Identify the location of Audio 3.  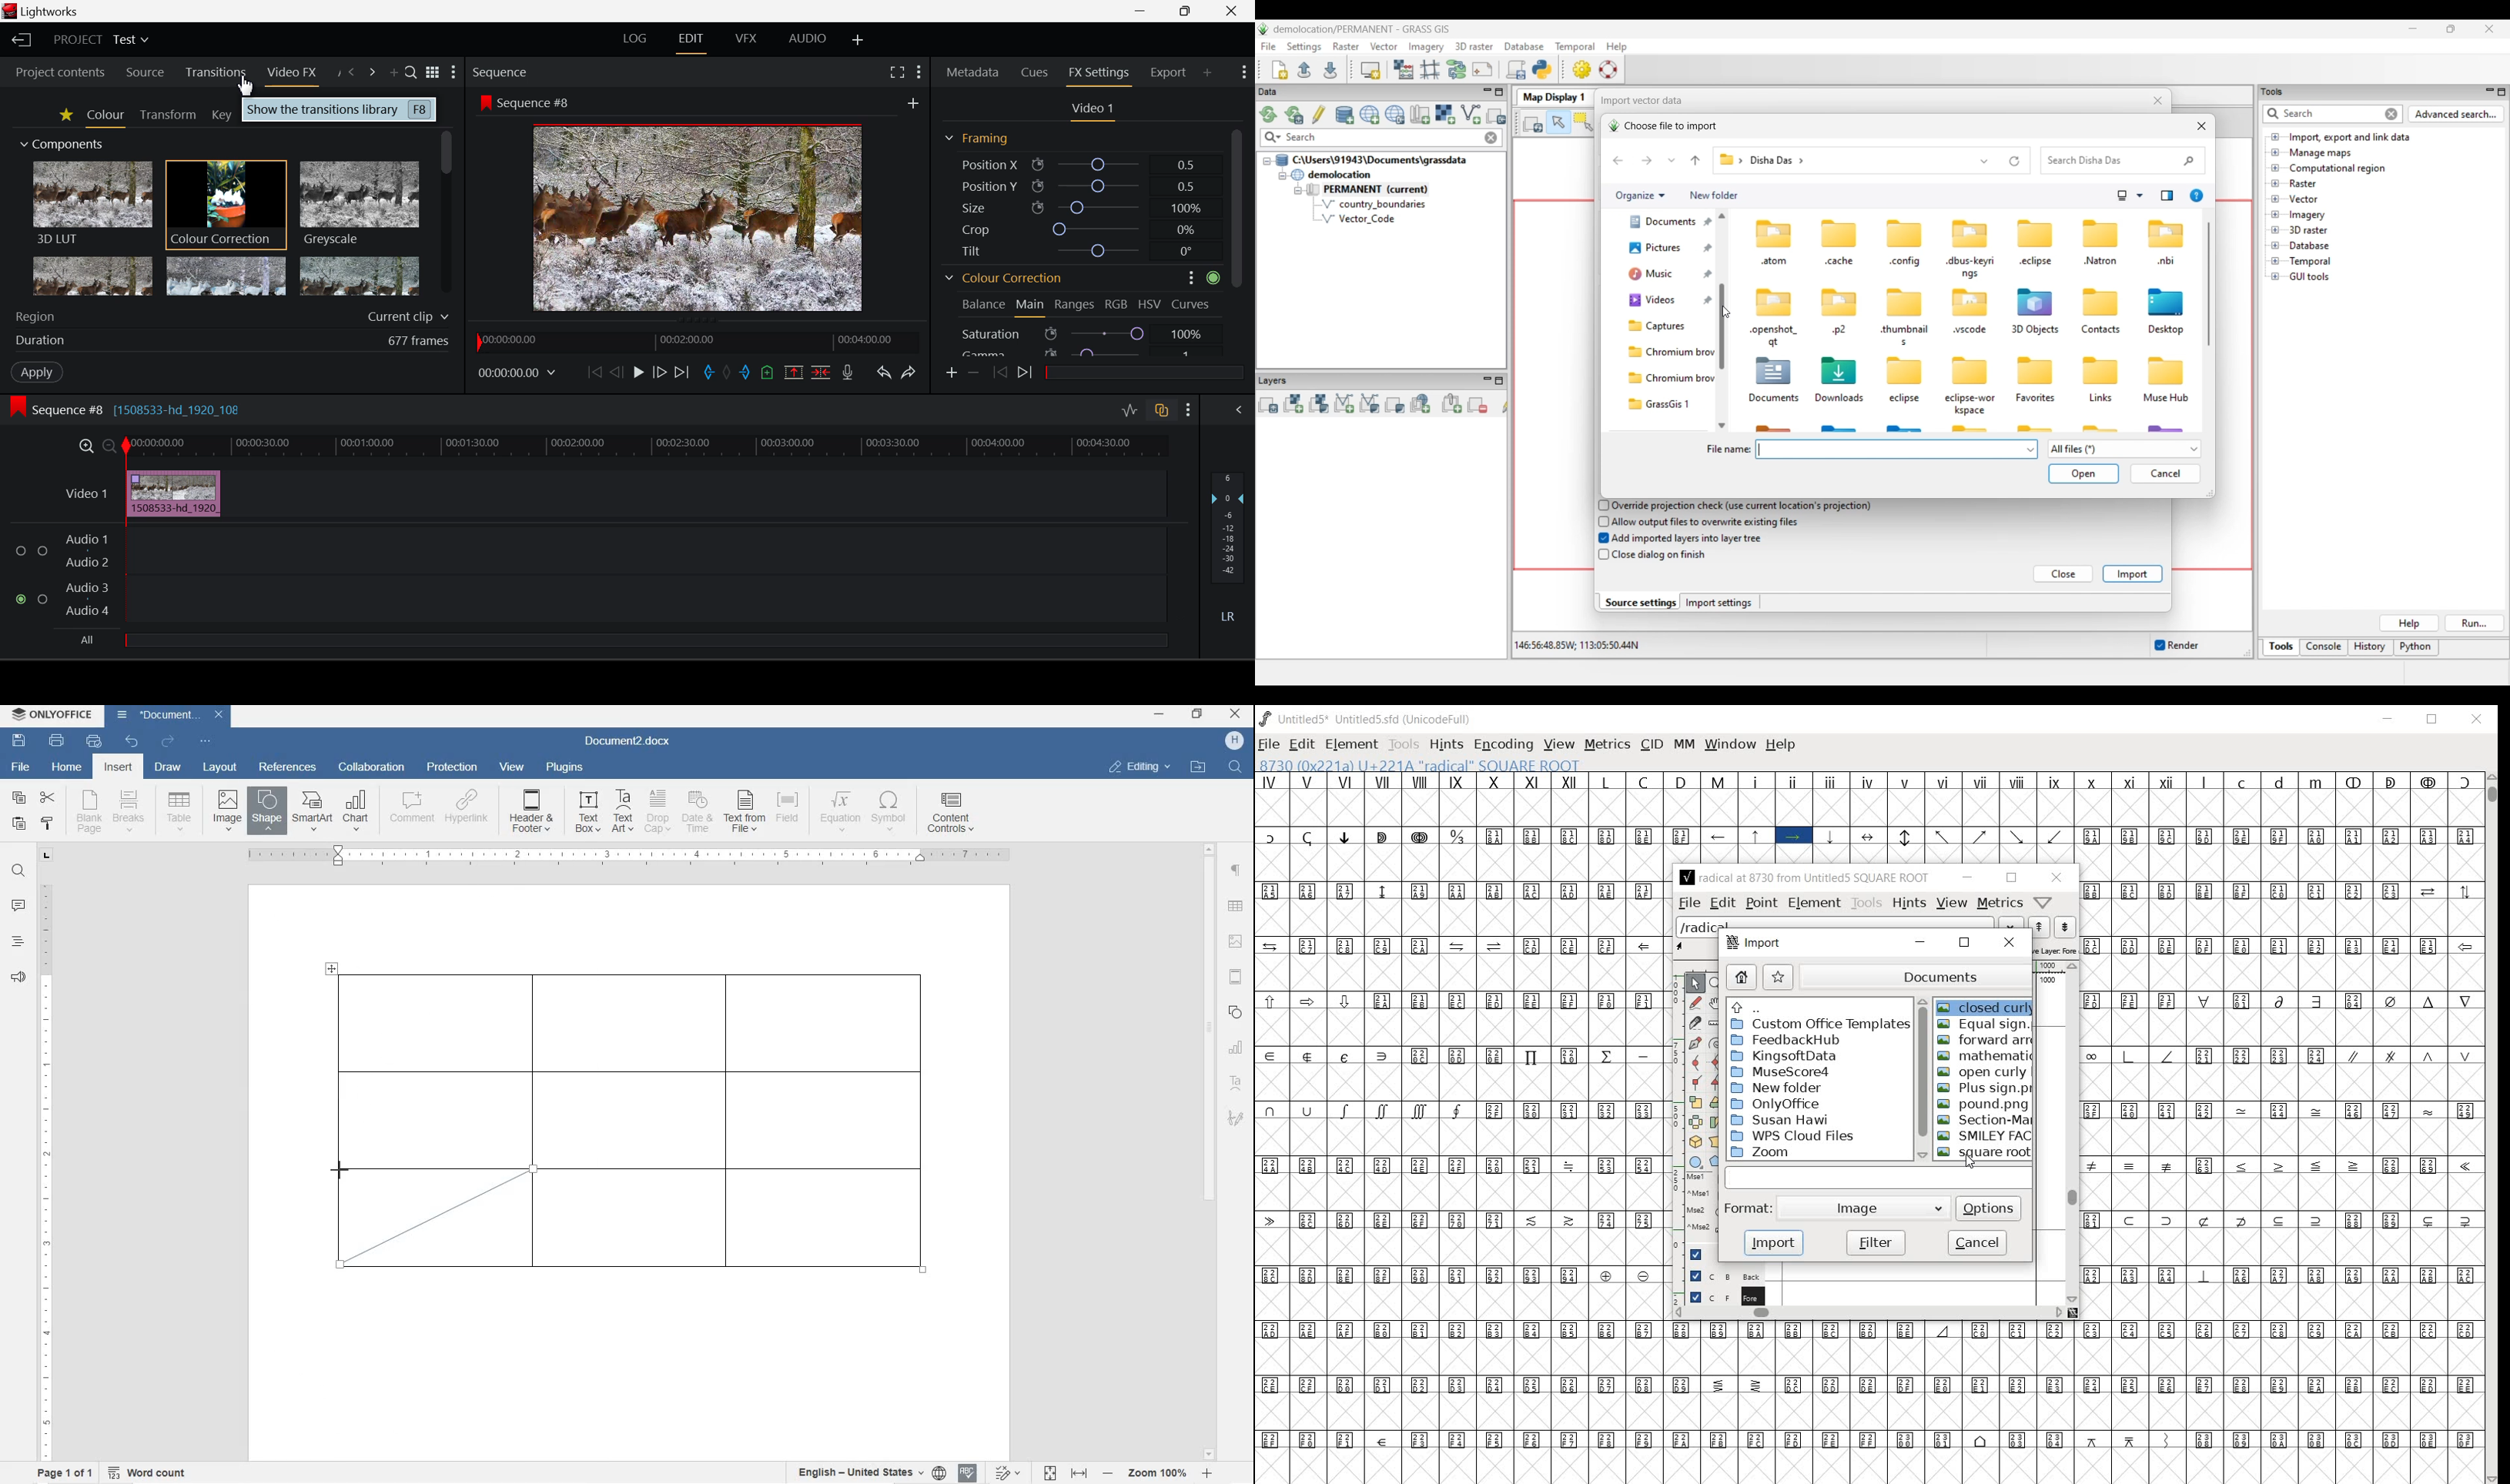
(87, 589).